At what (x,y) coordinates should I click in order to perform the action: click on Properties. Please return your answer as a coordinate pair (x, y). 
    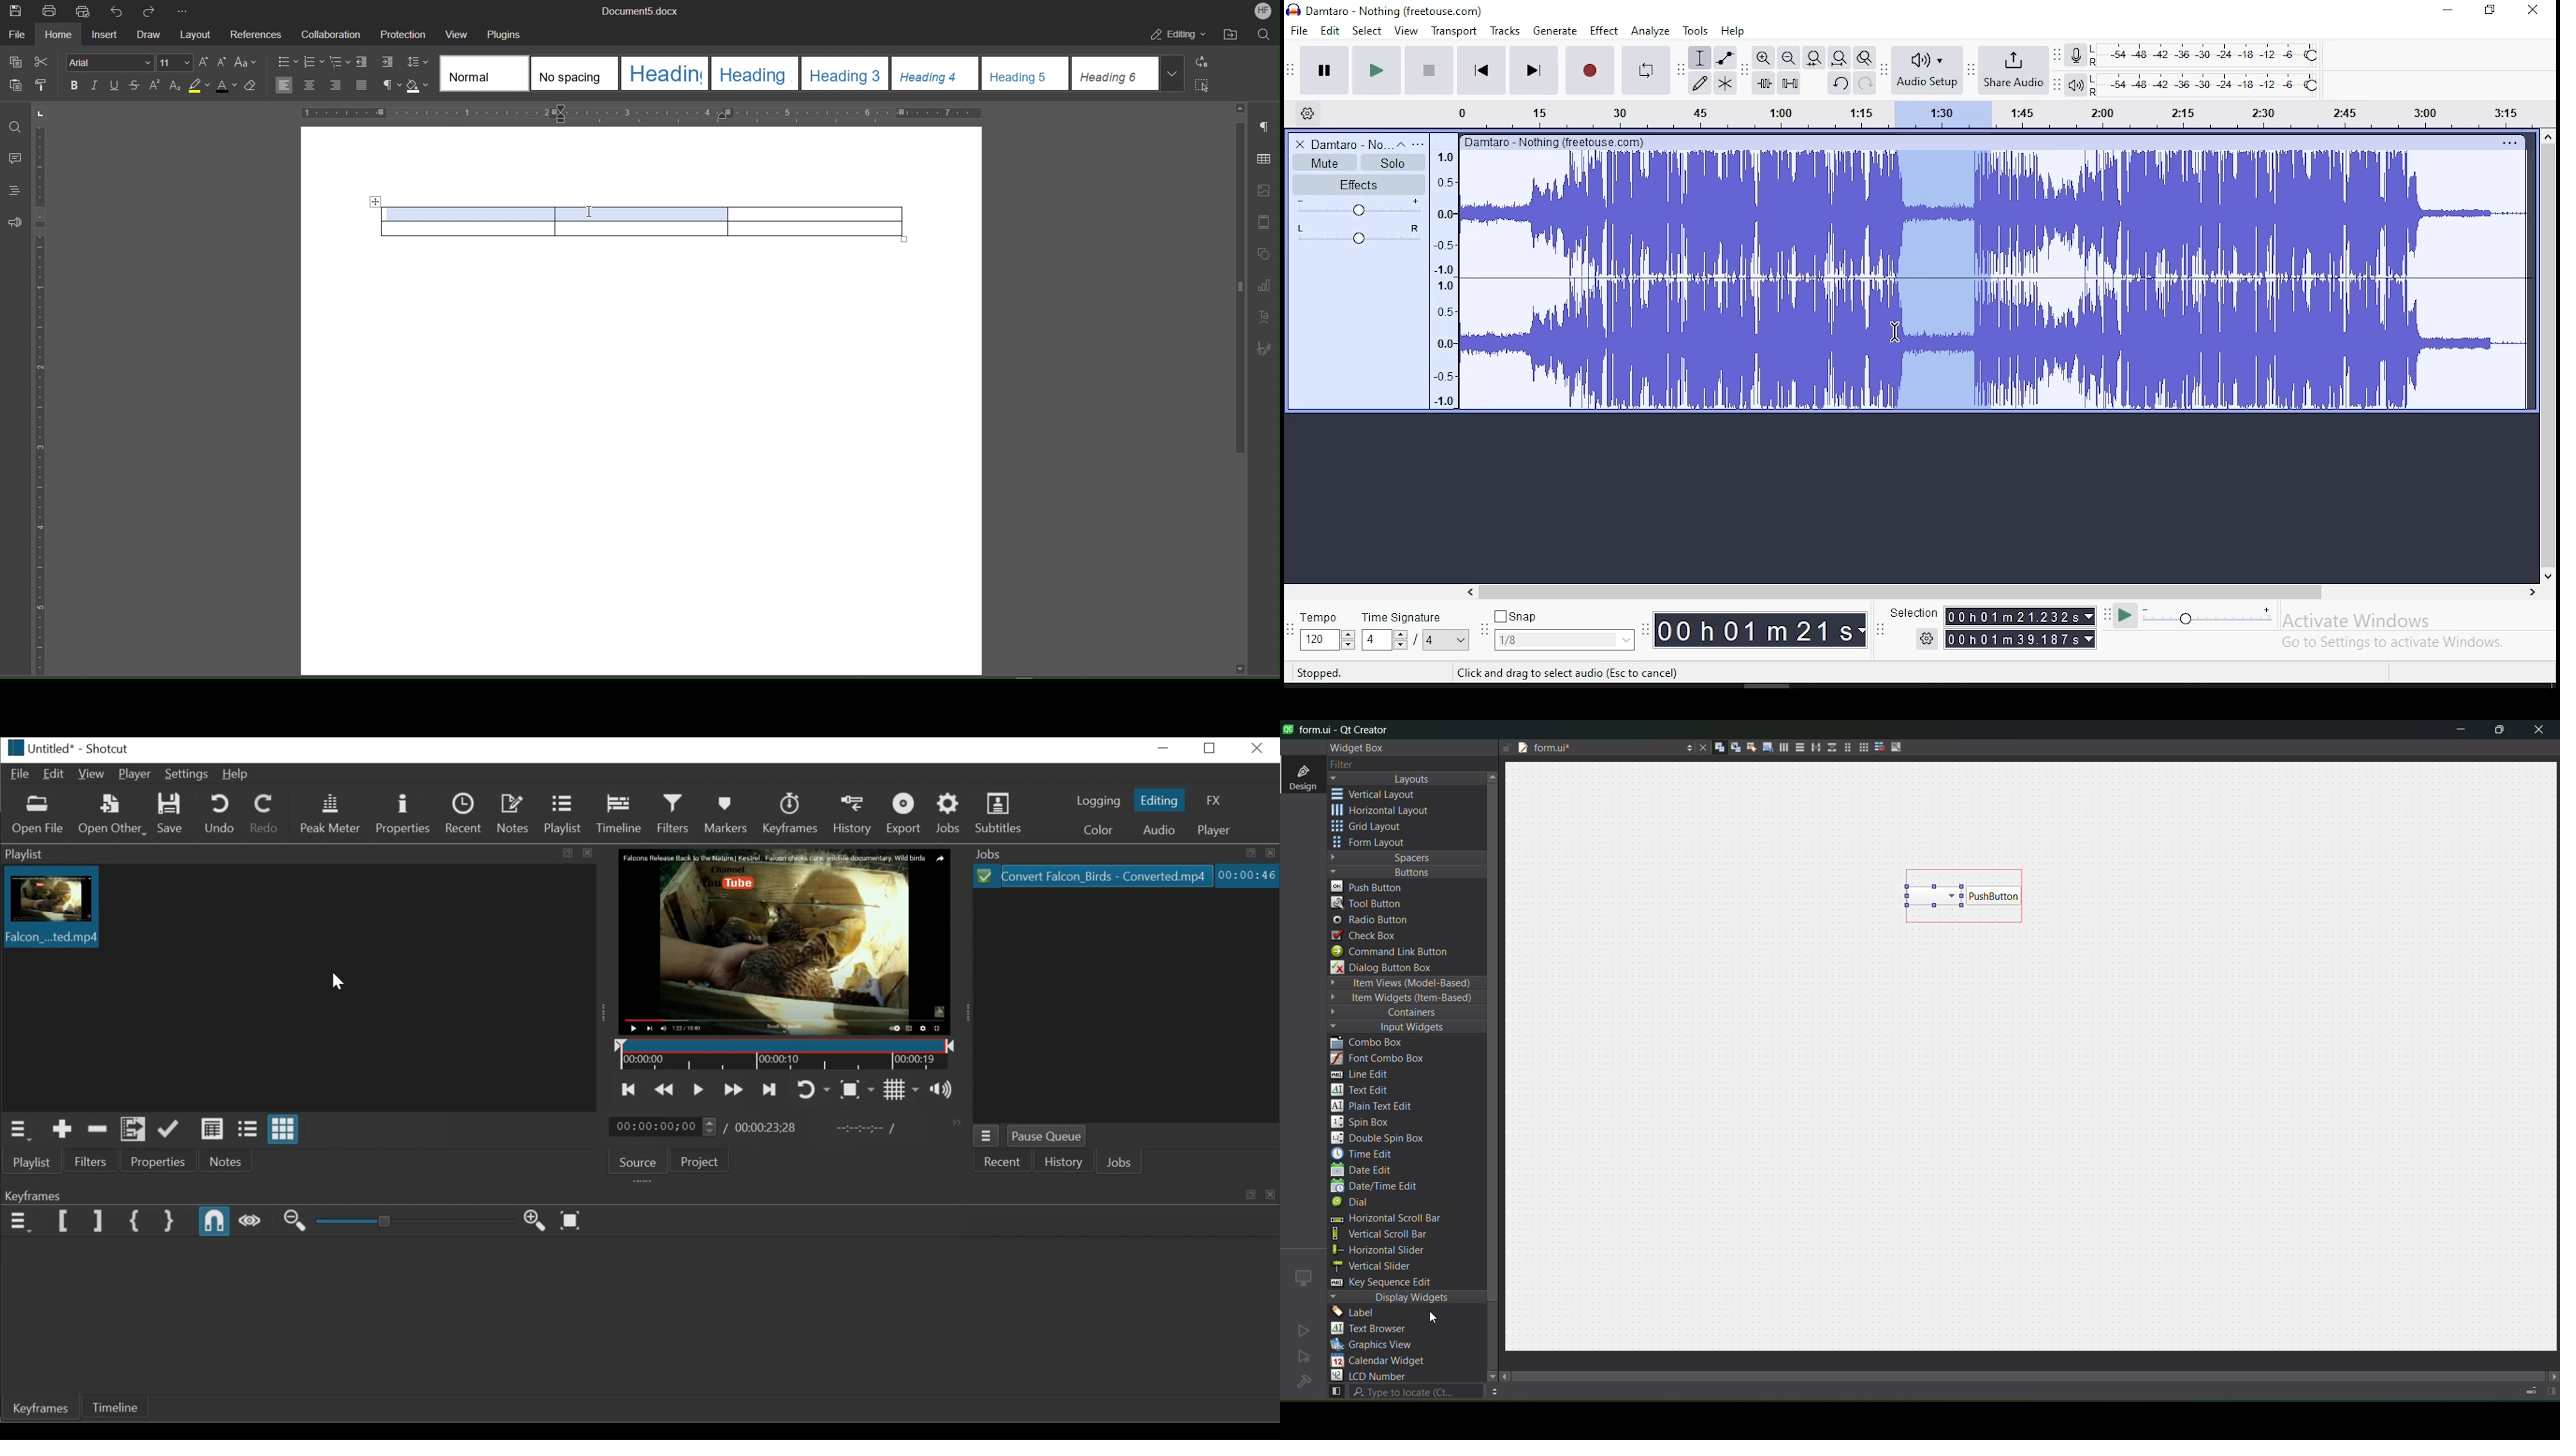
    Looking at the image, I should click on (161, 1160).